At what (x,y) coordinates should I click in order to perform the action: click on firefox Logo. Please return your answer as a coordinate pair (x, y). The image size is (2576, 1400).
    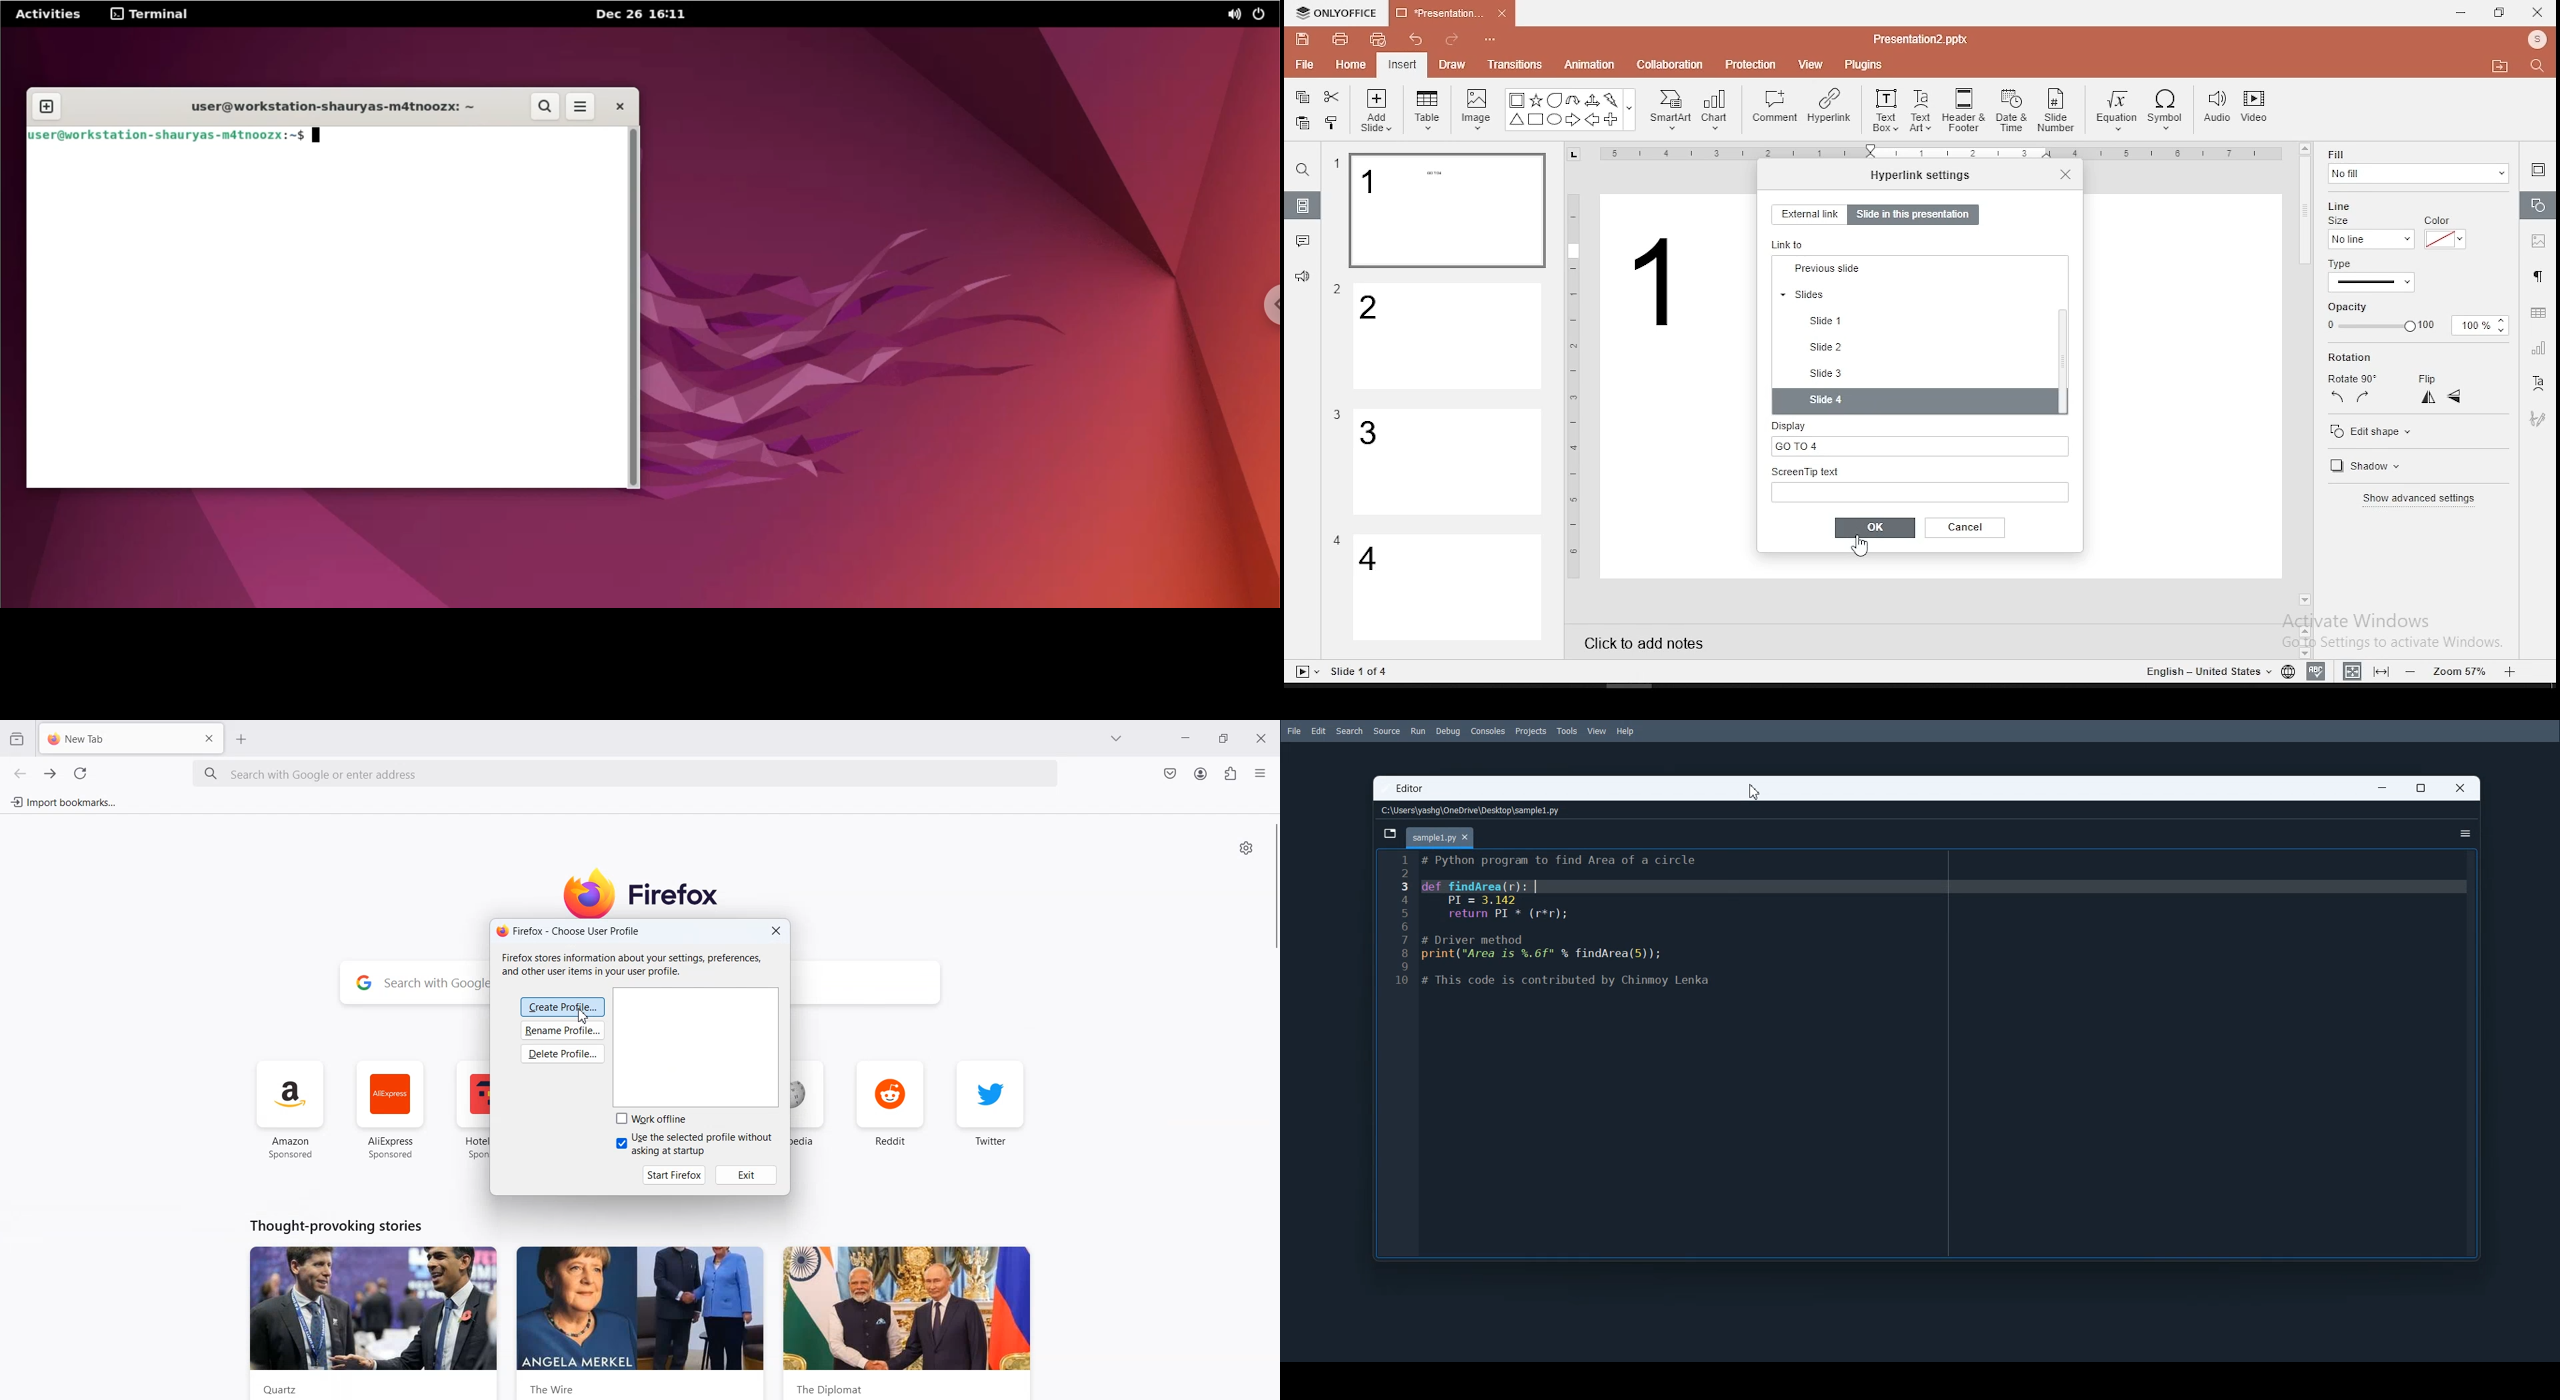
    Looking at the image, I should click on (648, 892).